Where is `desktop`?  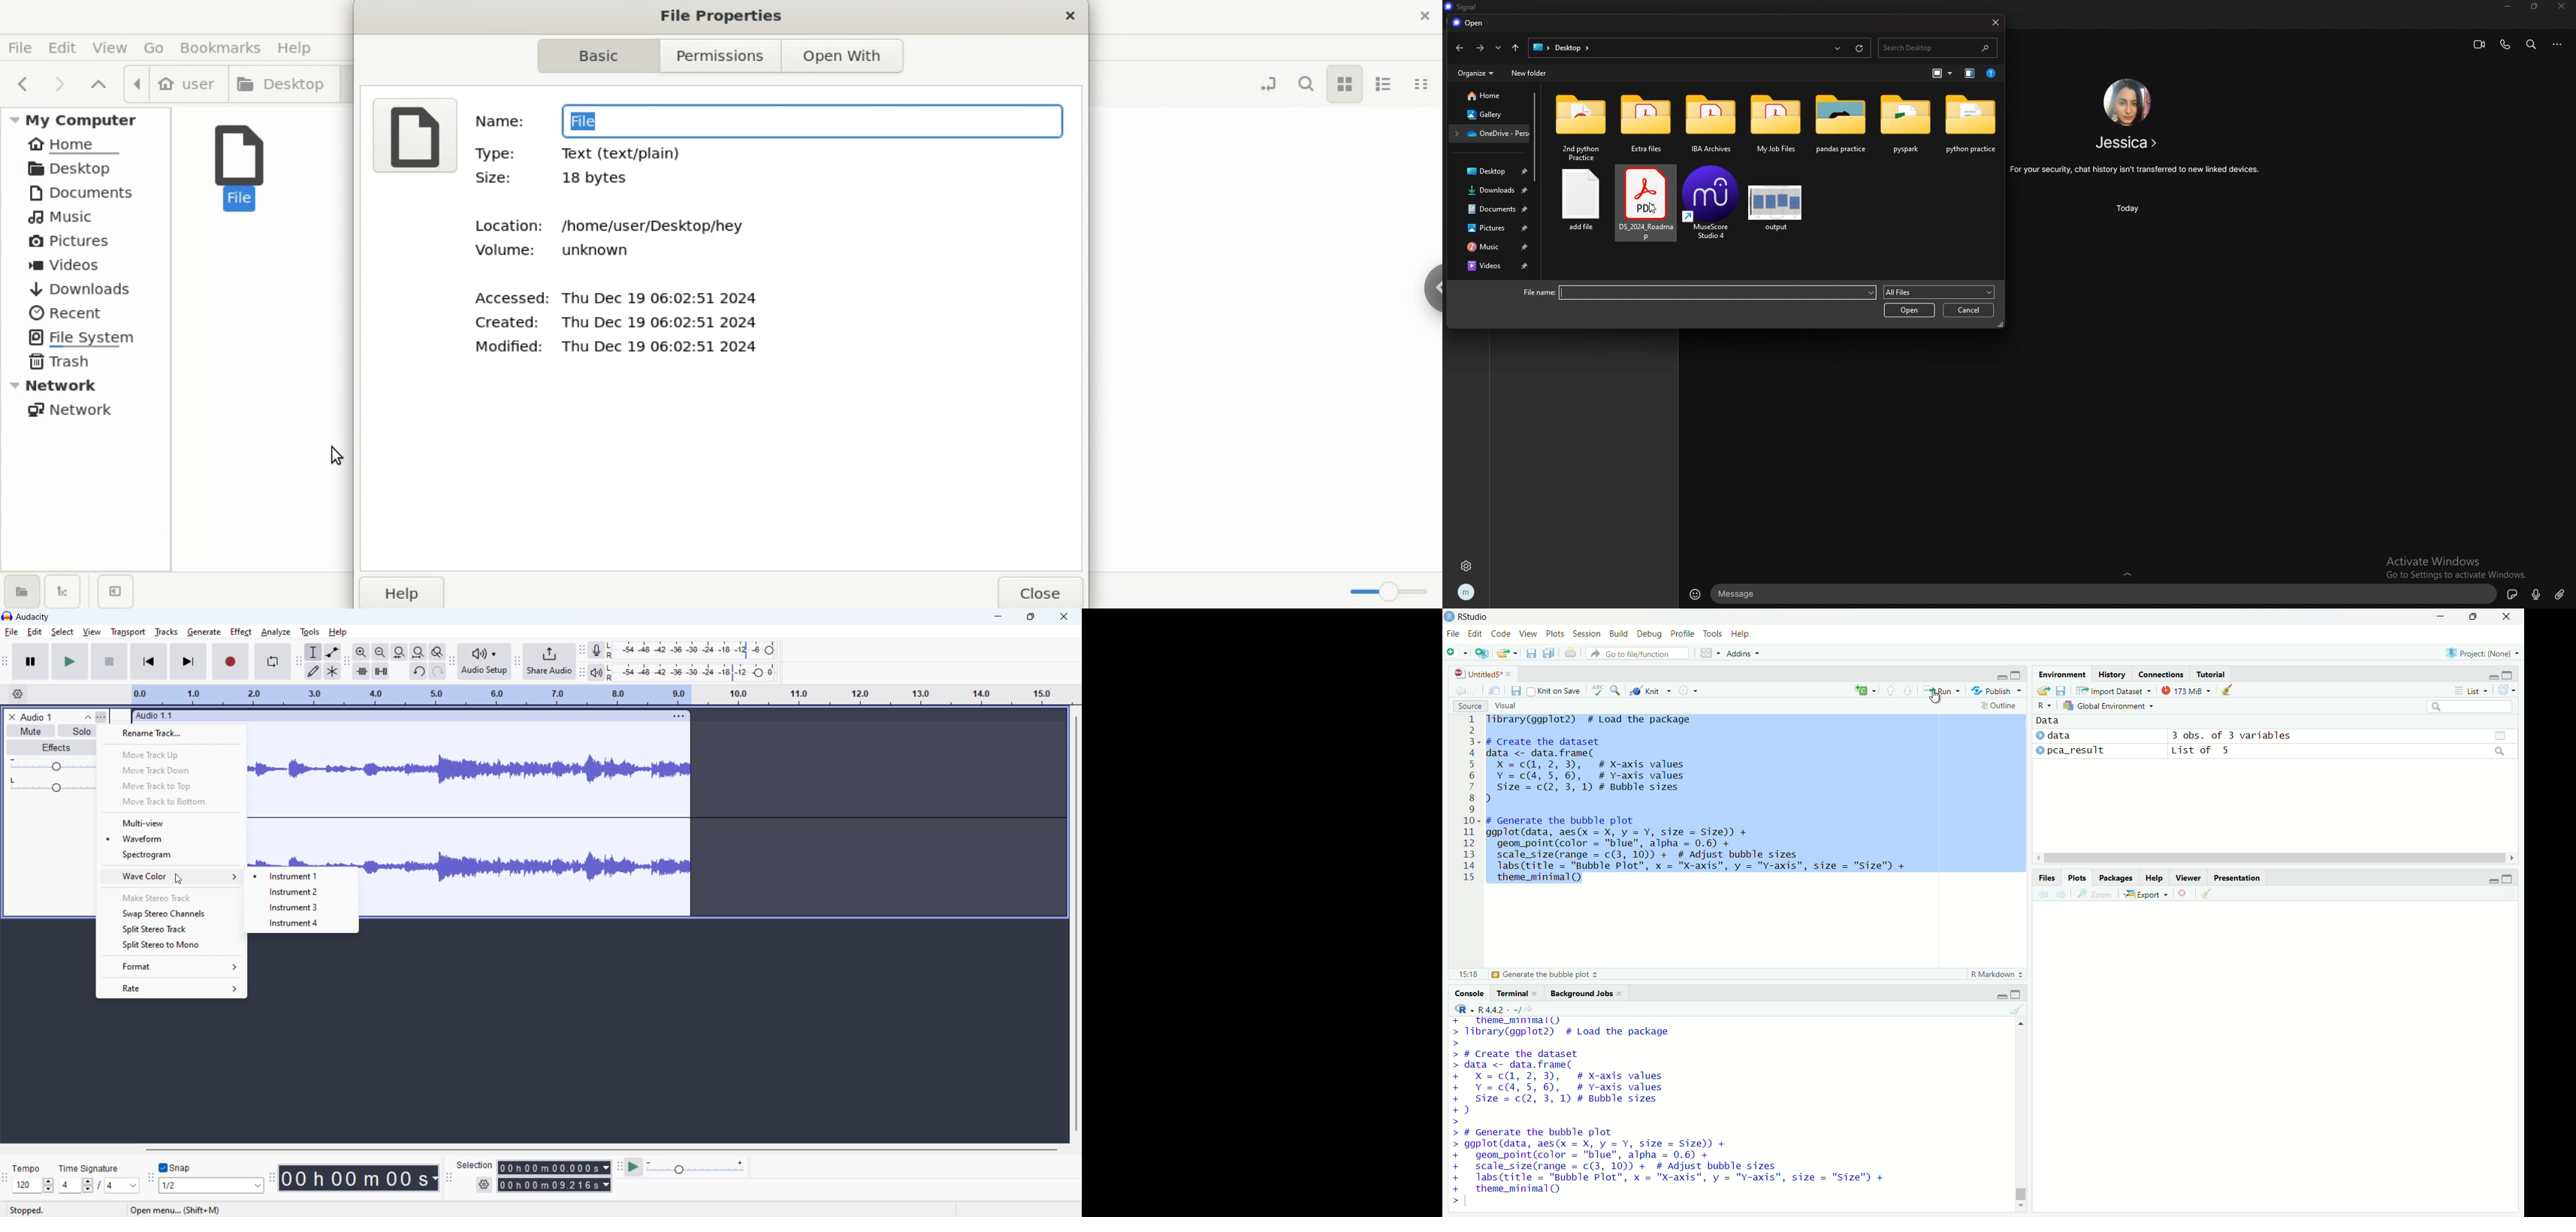 desktop is located at coordinates (1540, 47).